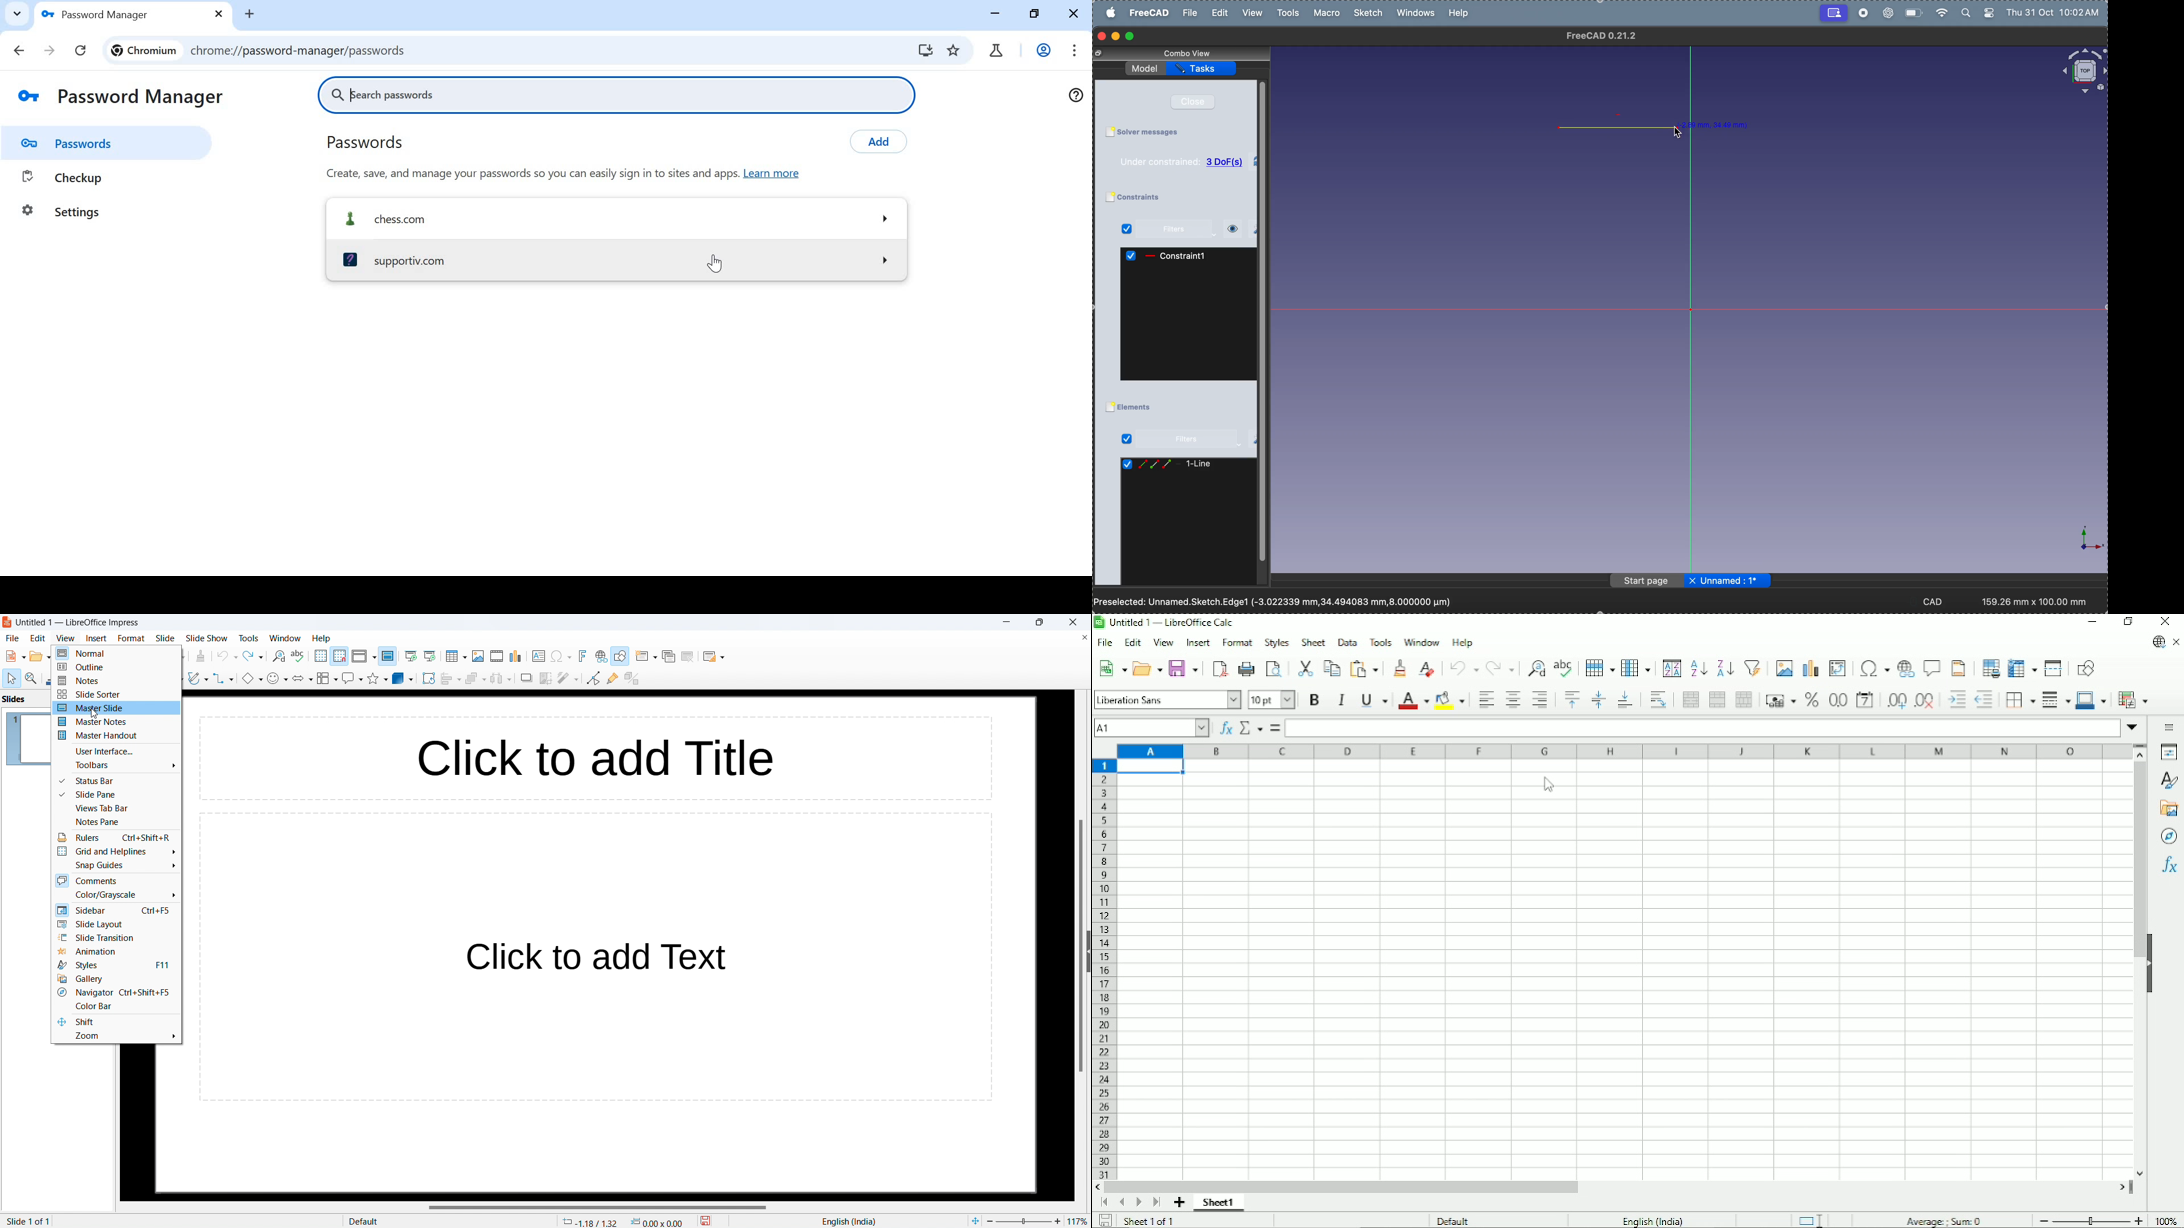 The width and height of the screenshot is (2184, 1232). What do you see at coordinates (669, 657) in the screenshot?
I see `duplicate slide` at bounding box center [669, 657].